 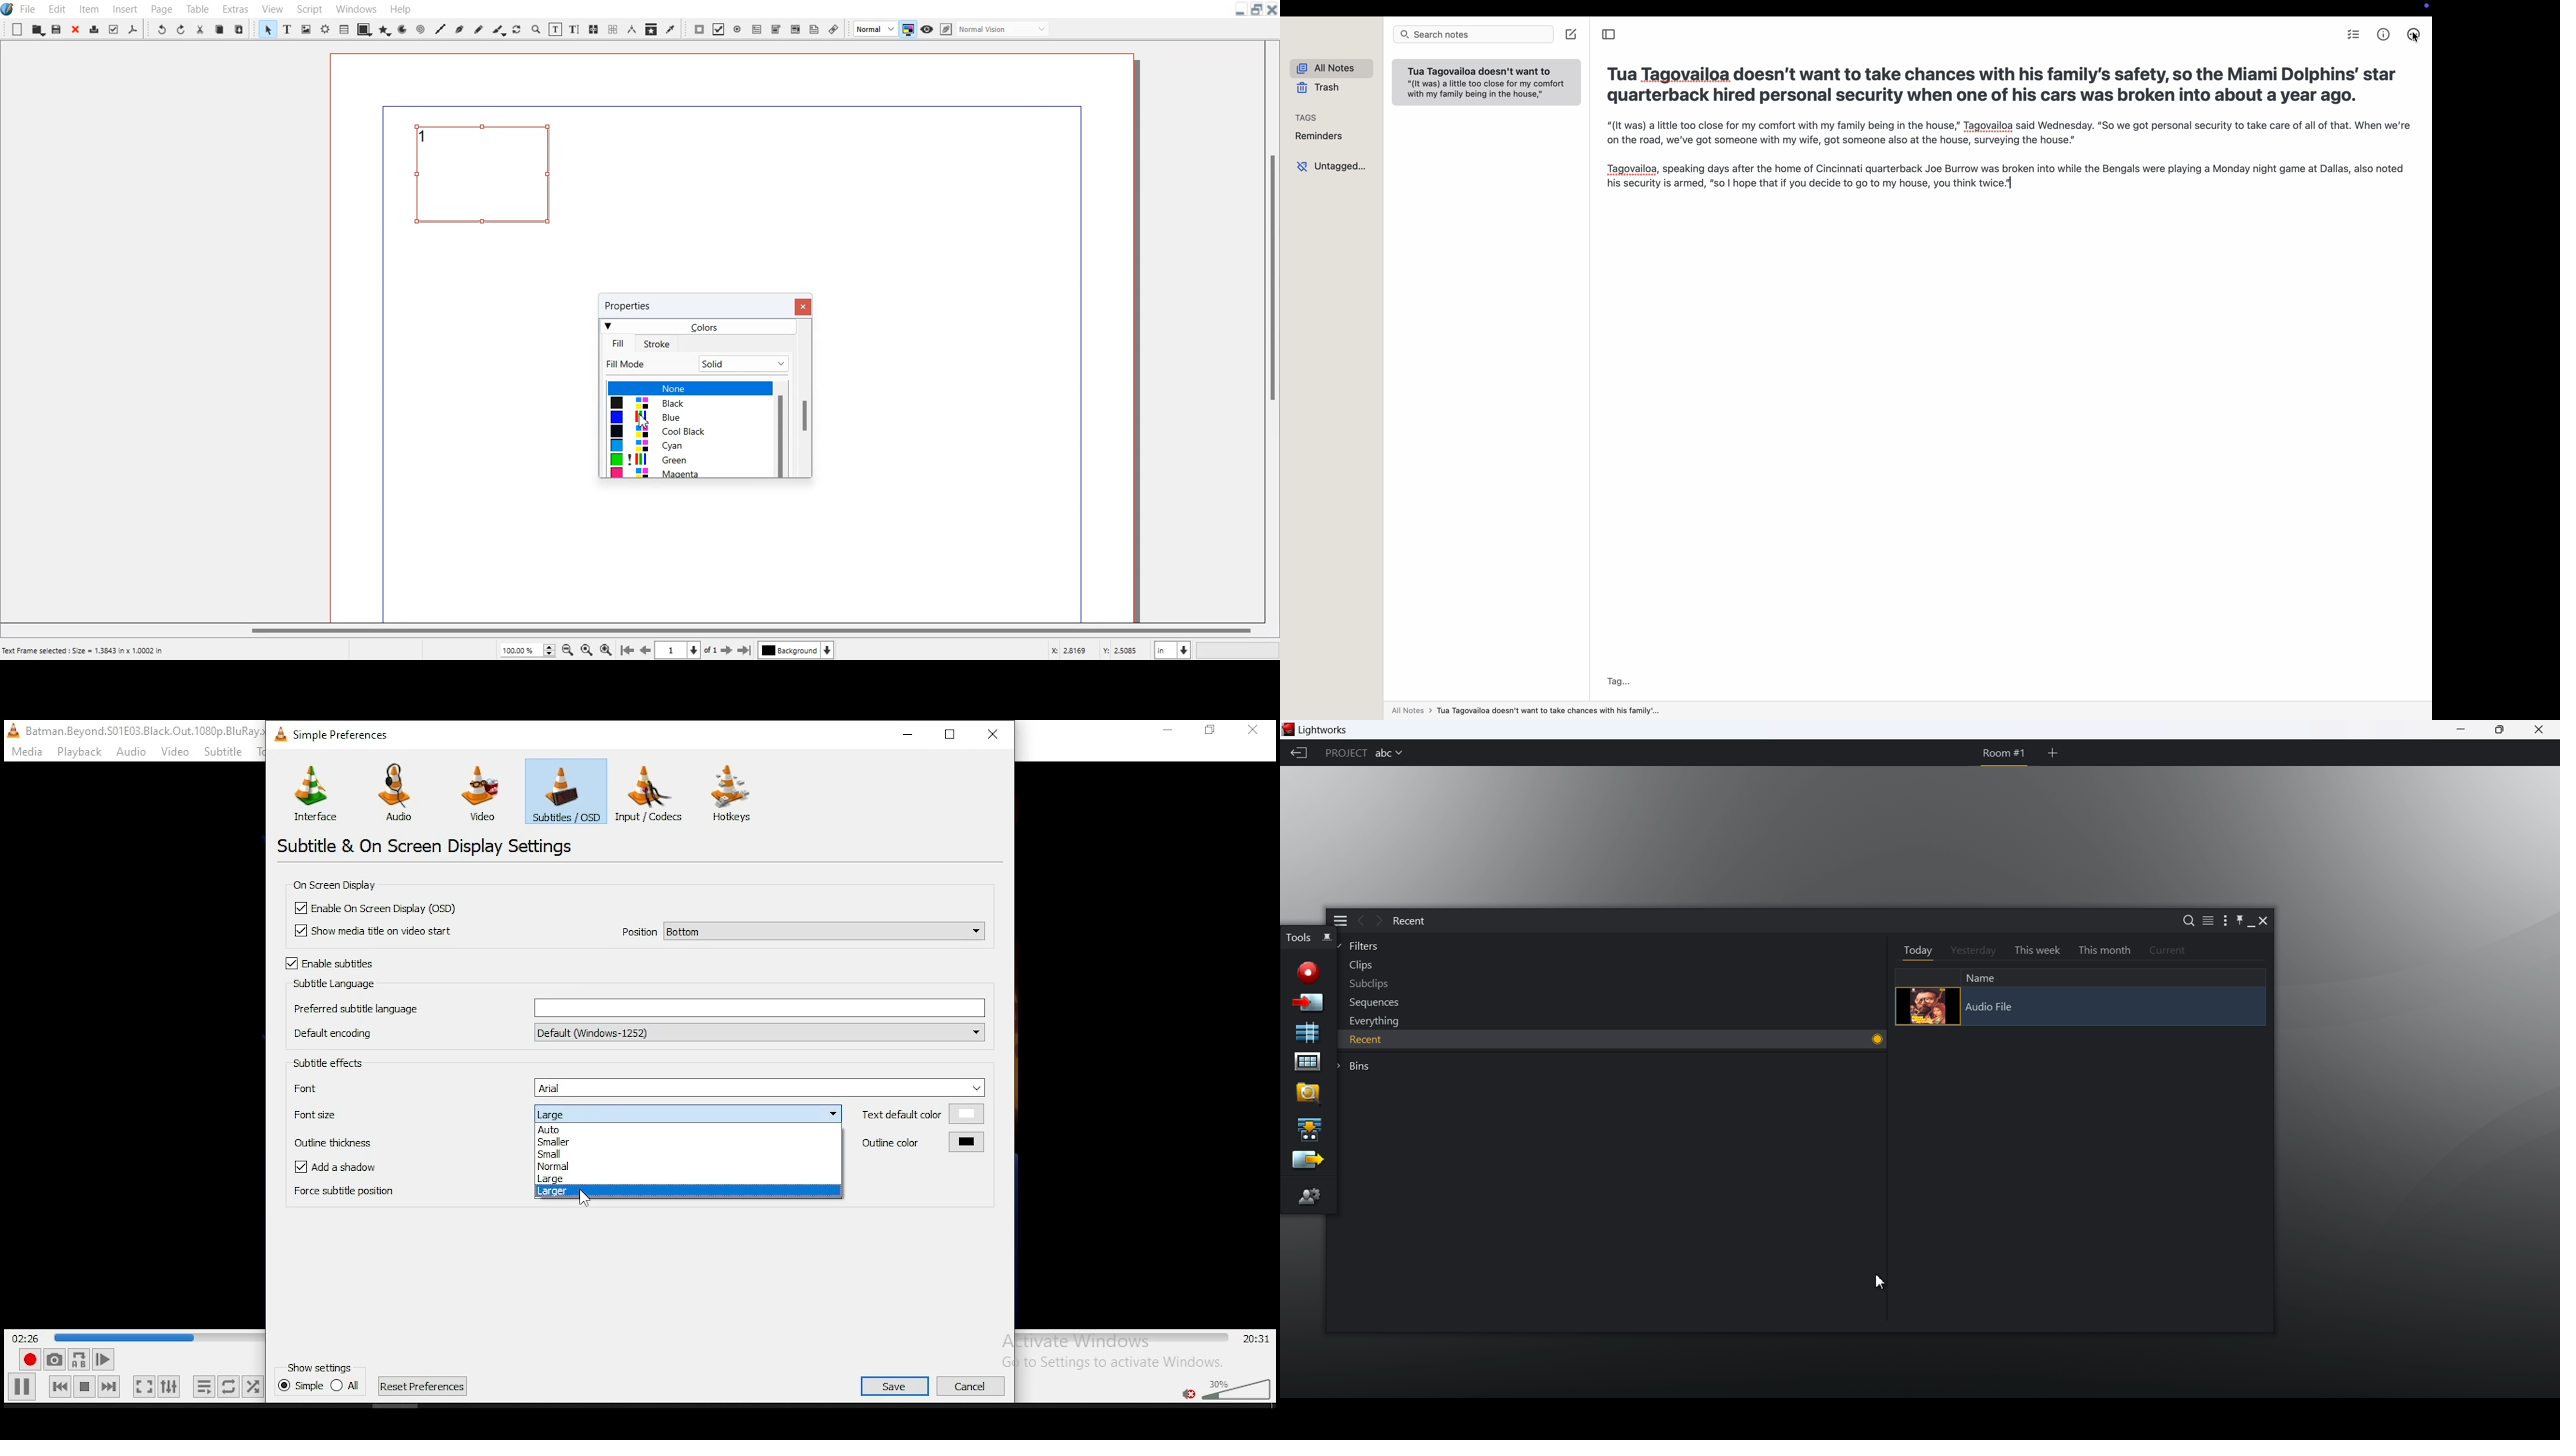 What do you see at coordinates (57, 29) in the screenshot?
I see `Save` at bounding box center [57, 29].